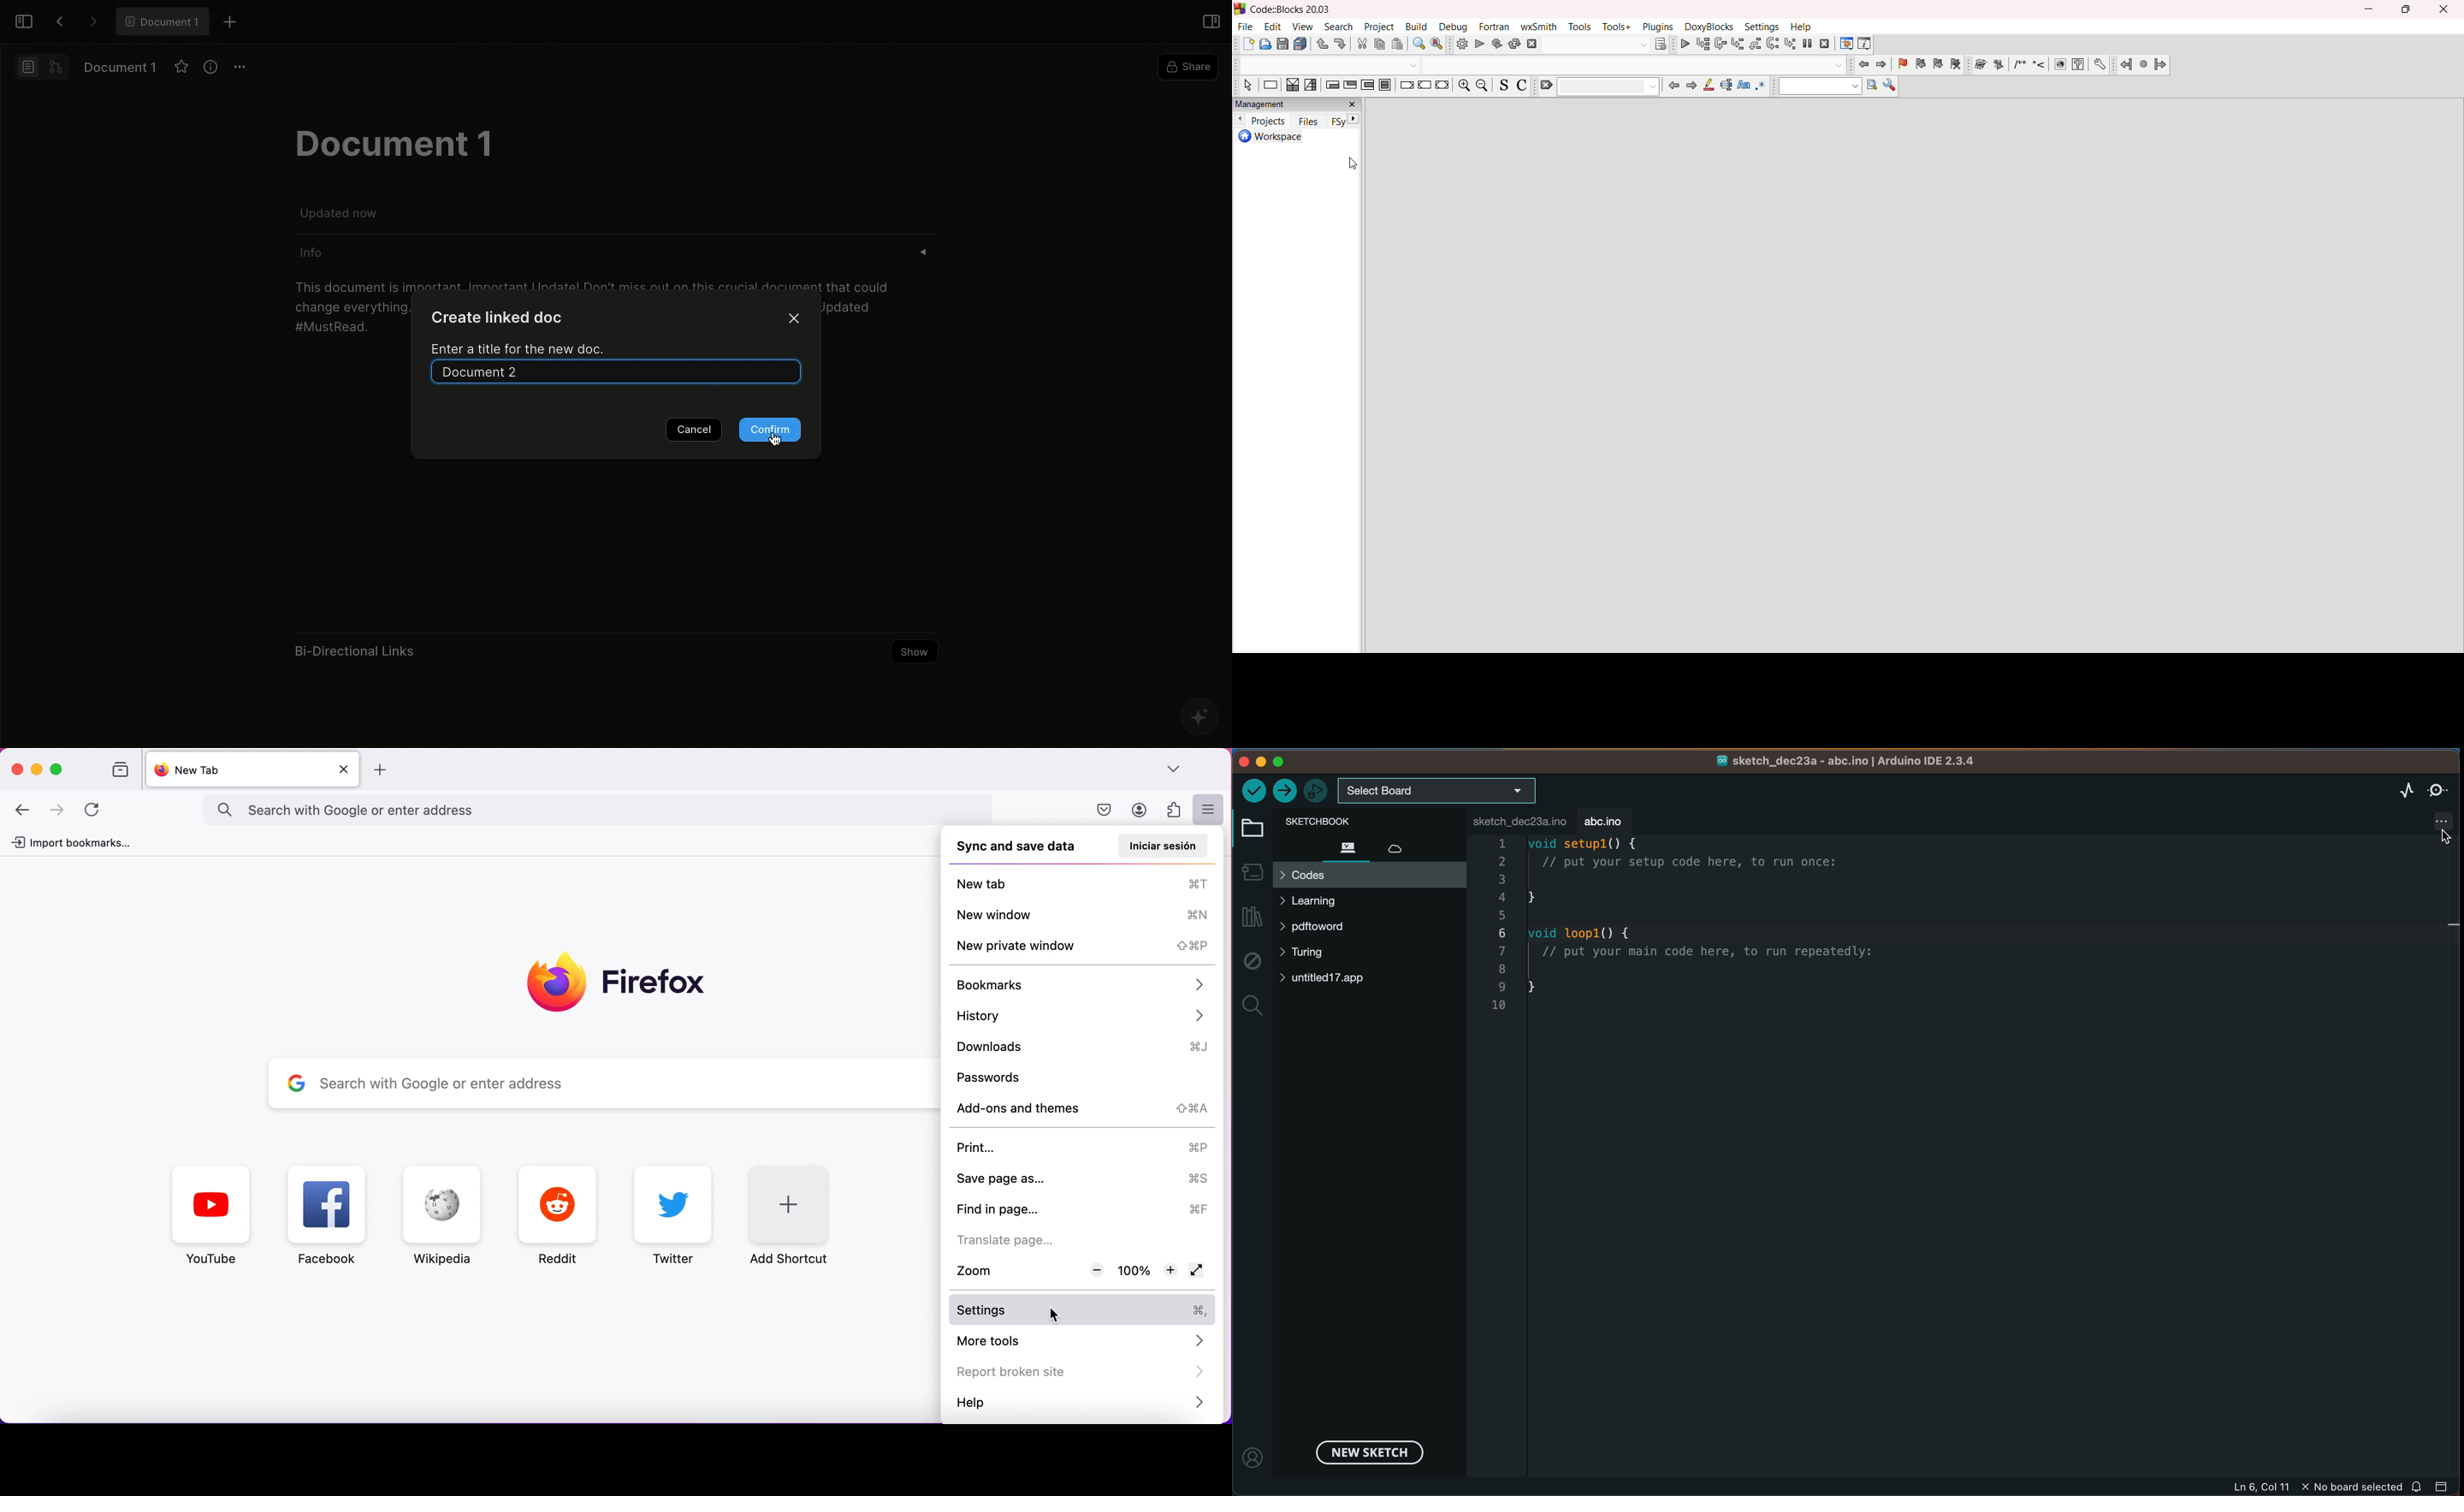 The width and height of the screenshot is (2464, 1512). Describe the element at coordinates (344, 771) in the screenshot. I see `close tab` at that location.